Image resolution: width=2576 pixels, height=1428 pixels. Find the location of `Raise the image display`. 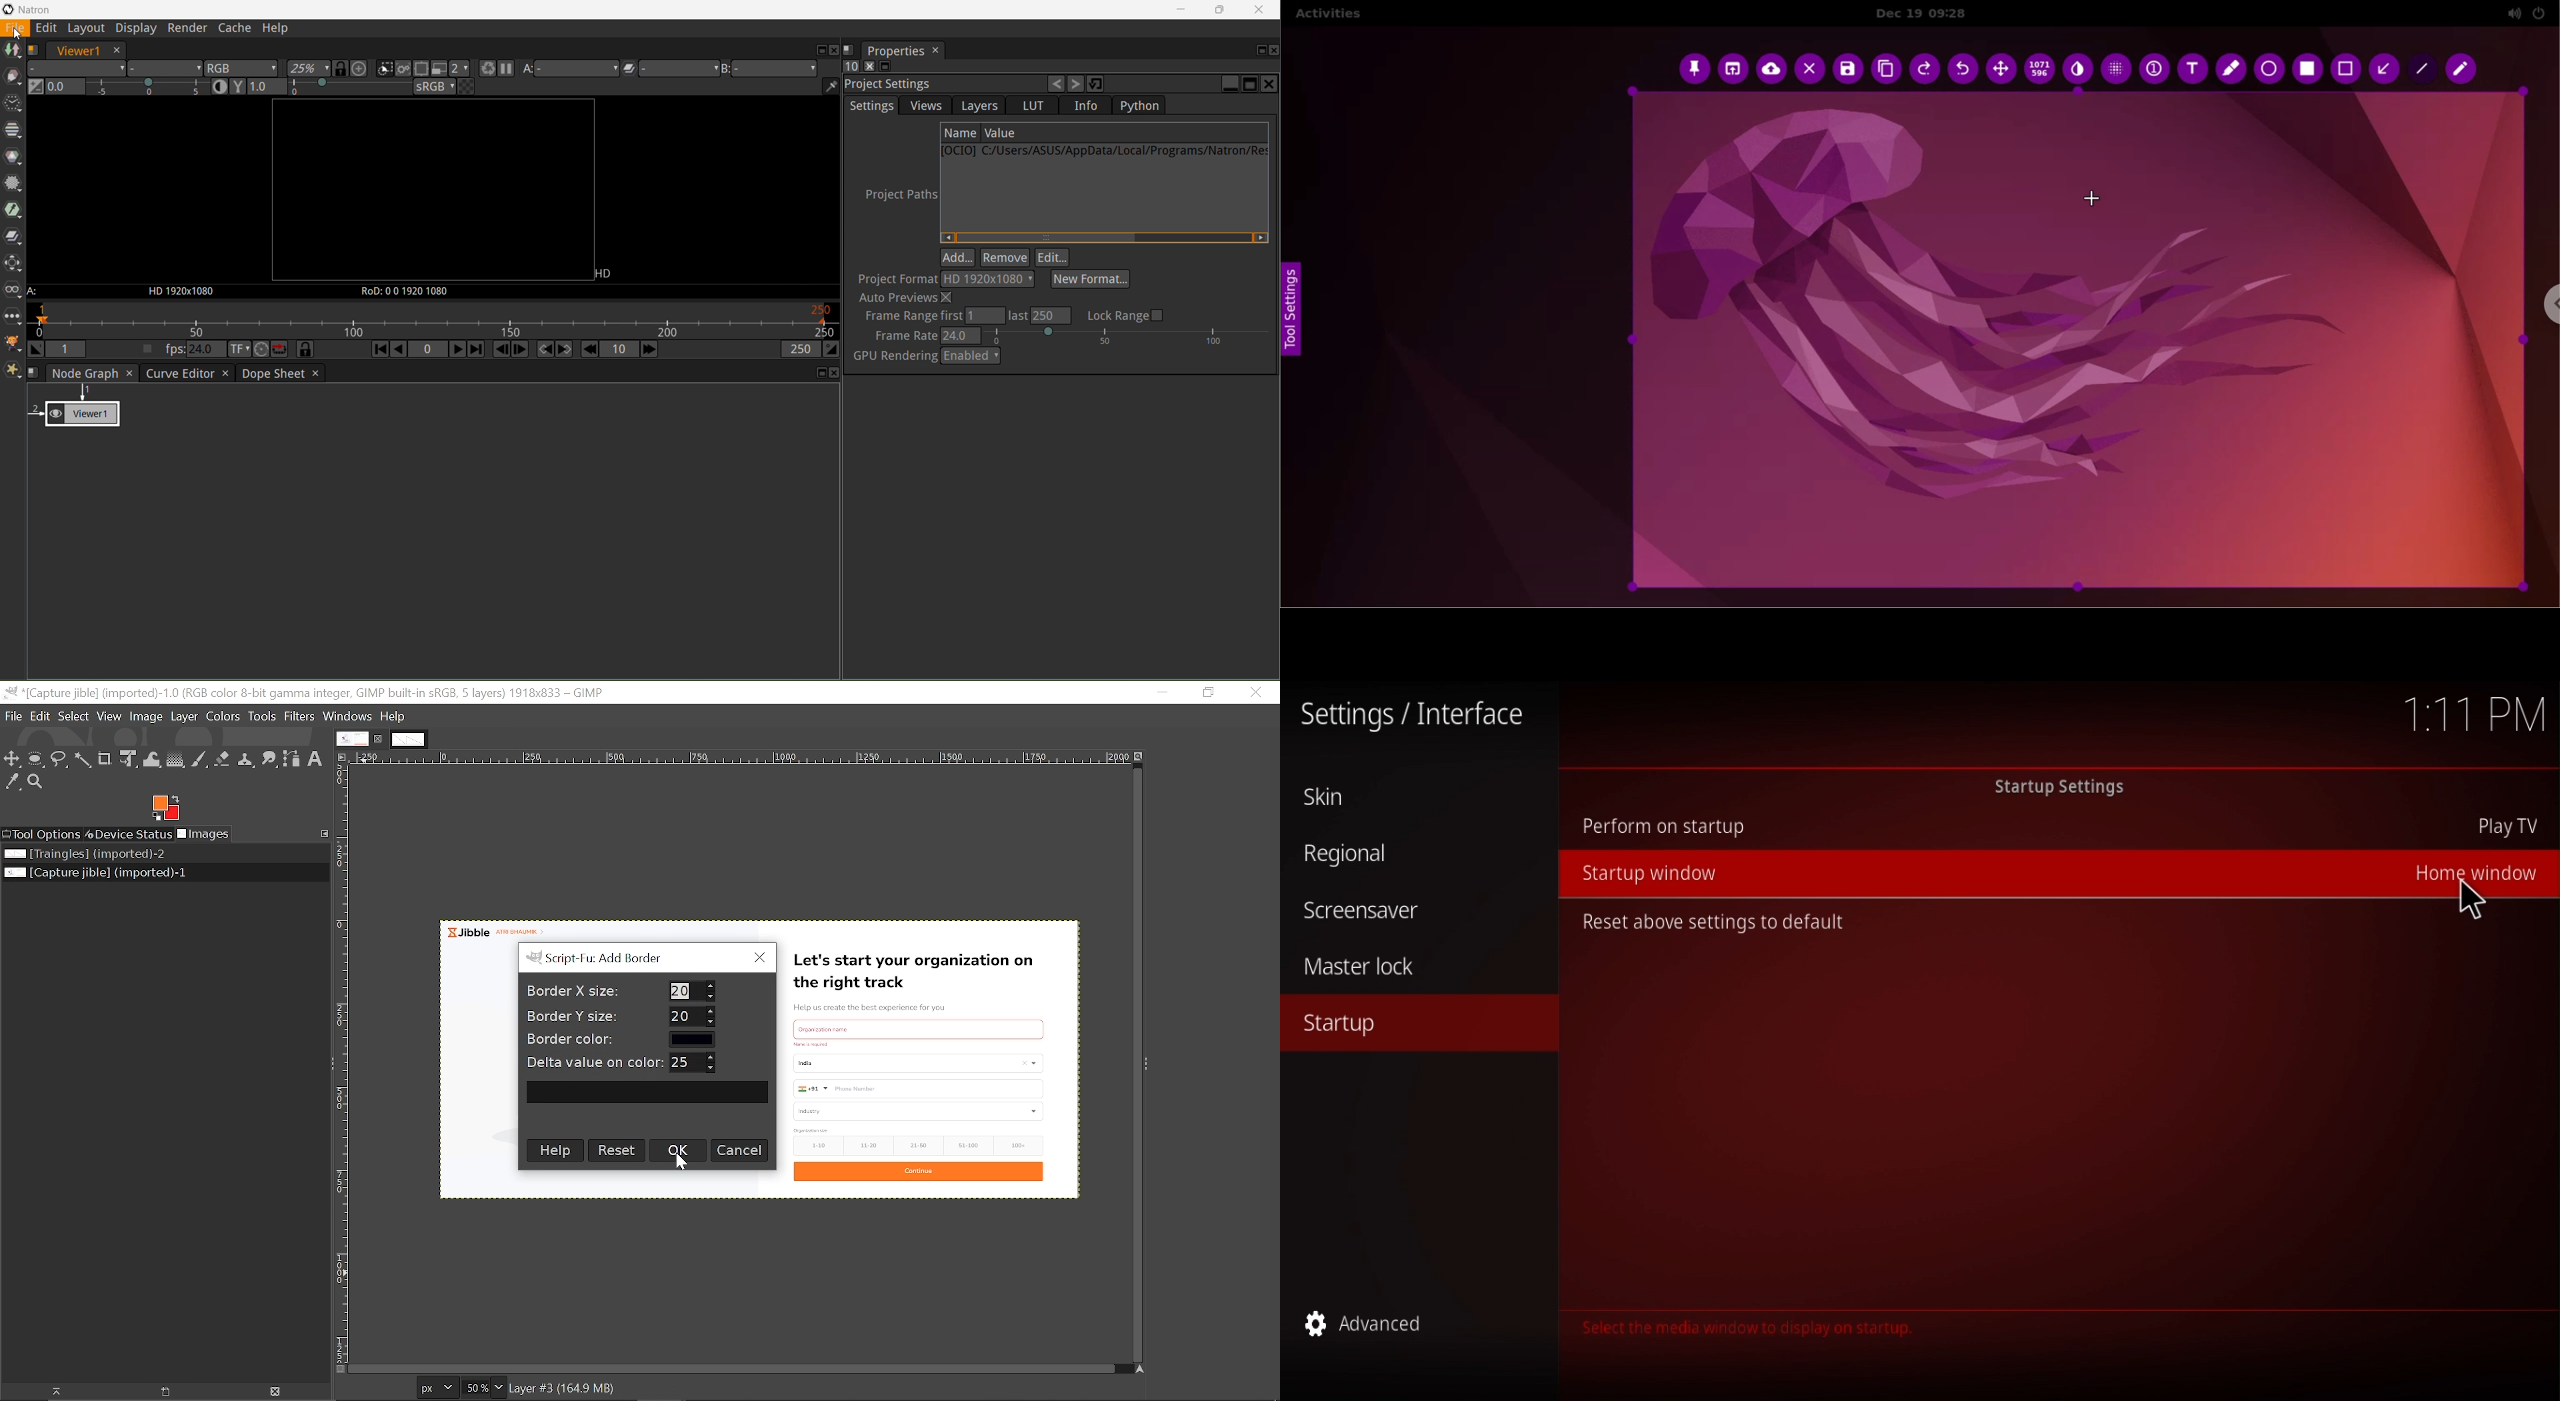

Raise the image display is located at coordinates (166, 1392).